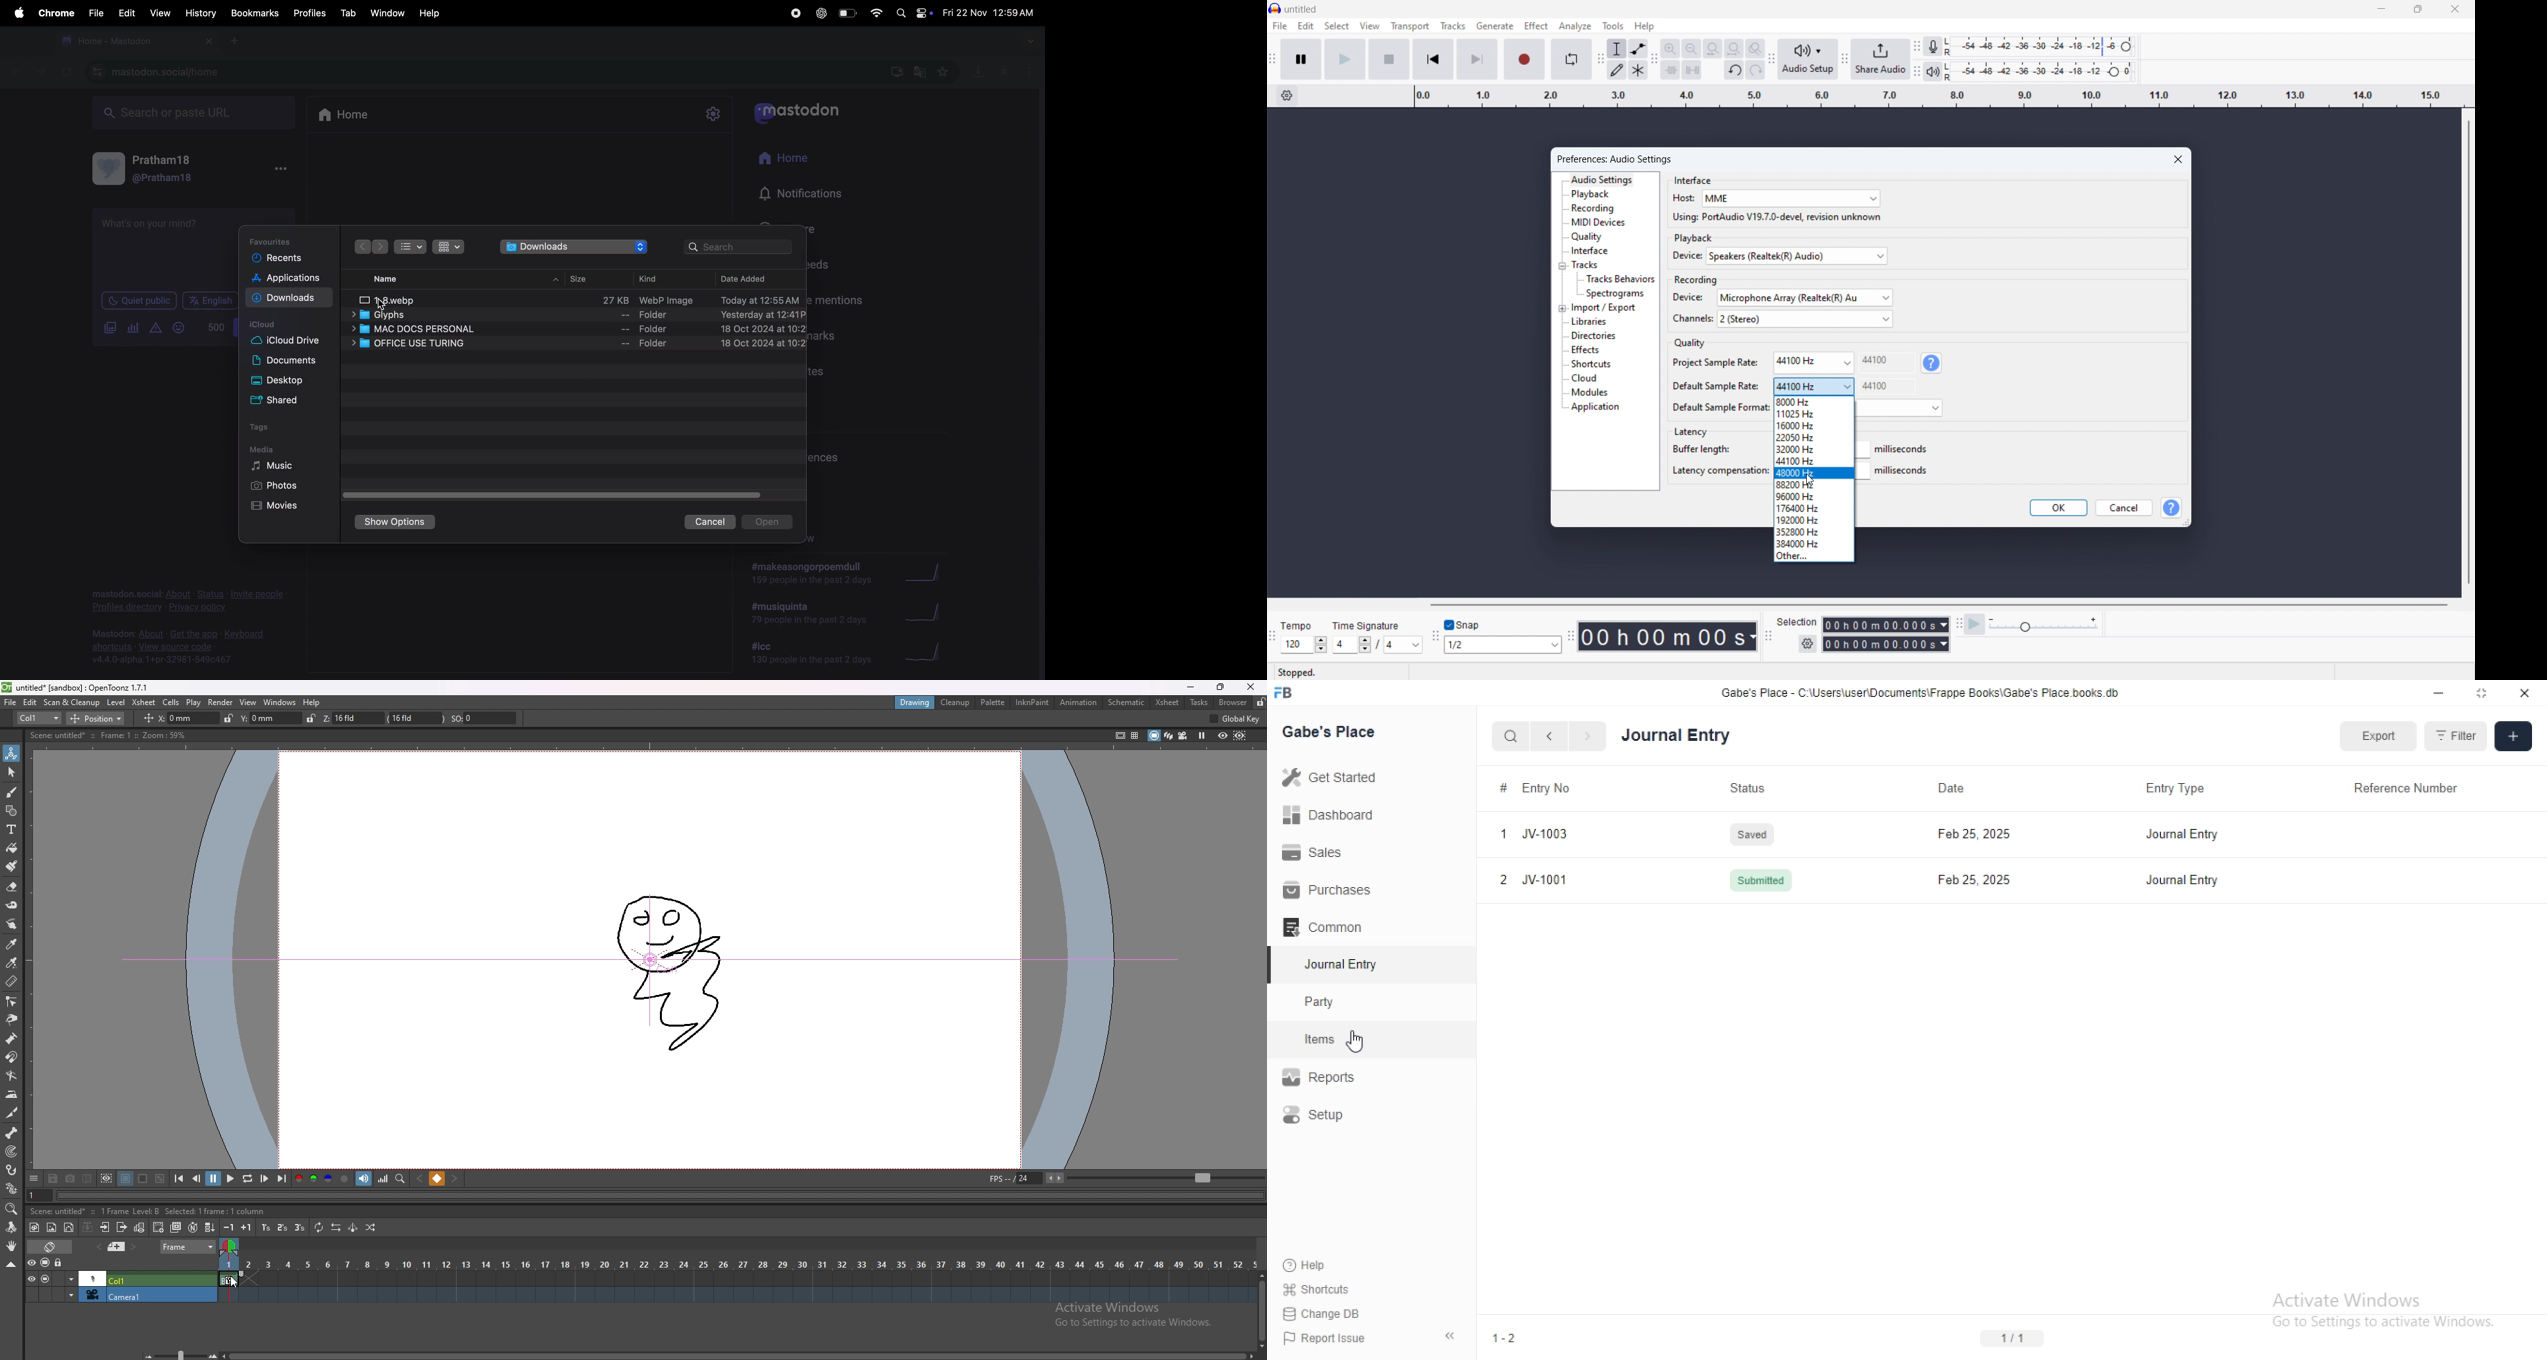 The width and height of the screenshot is (2548, 1372). Describe the element at coordinates (216, 327) in the screenshot. I see `500` at that location.